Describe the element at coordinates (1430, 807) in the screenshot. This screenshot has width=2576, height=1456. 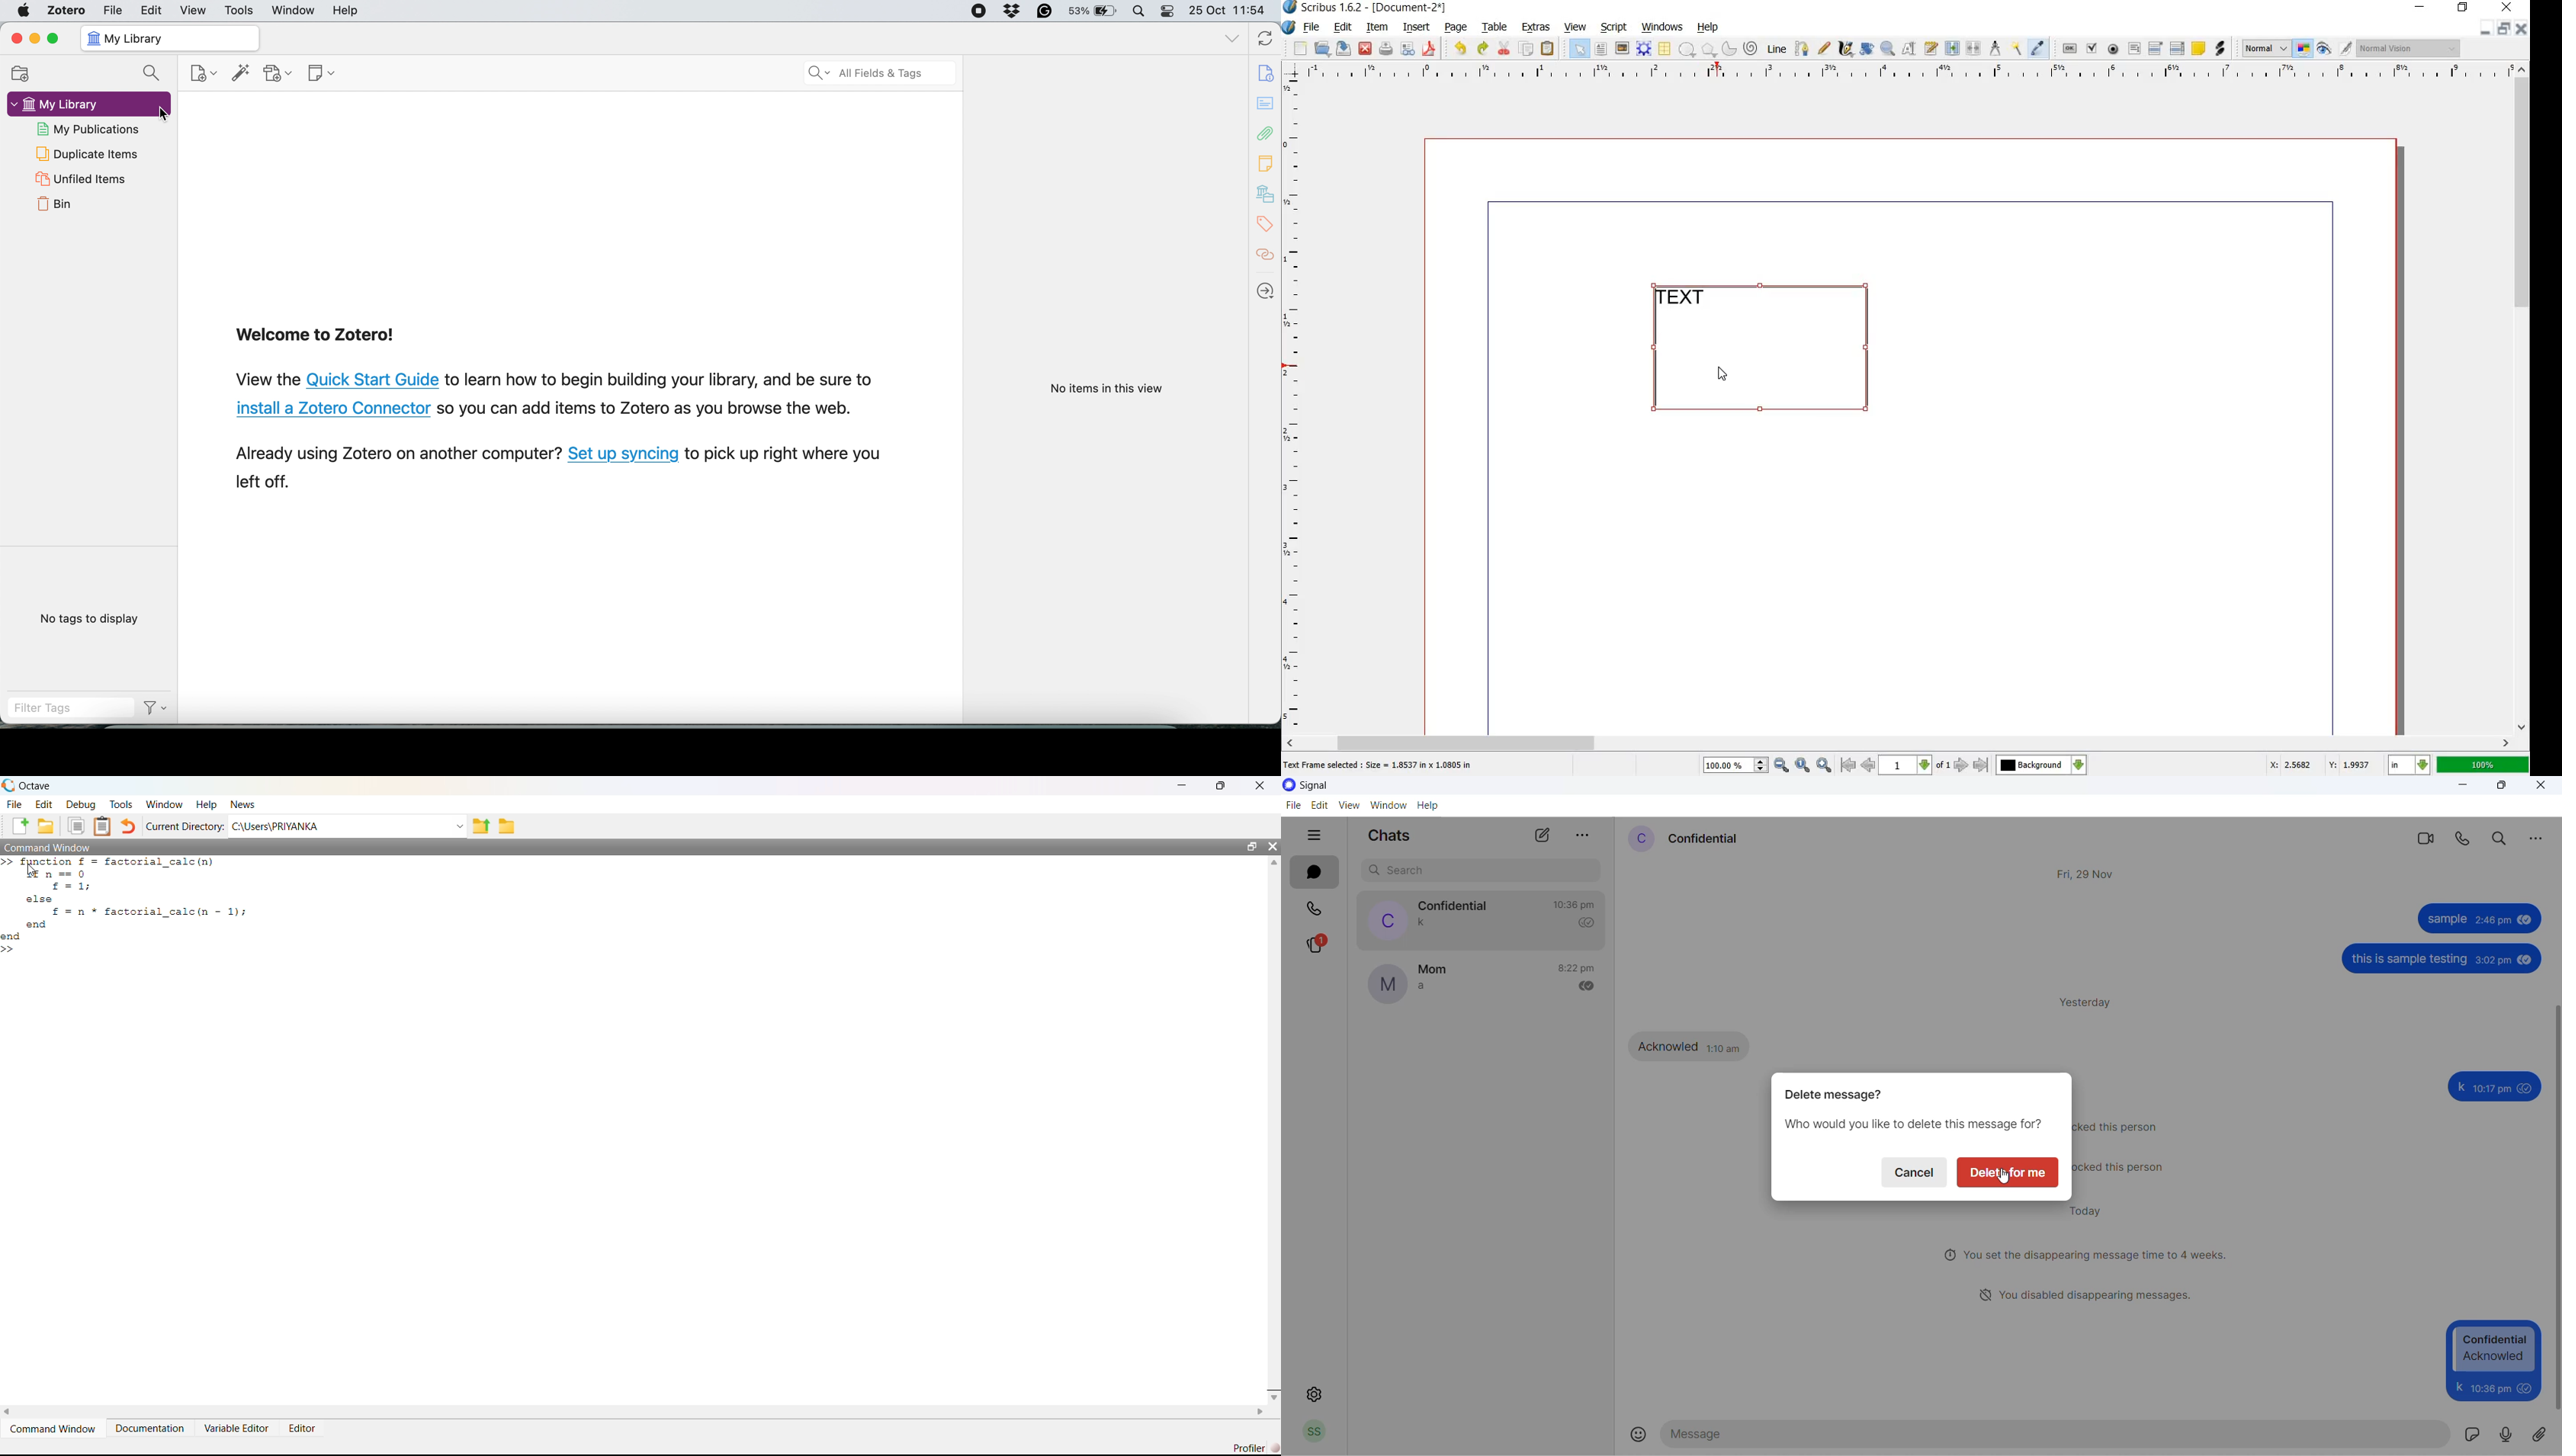
I see `help` at that location.